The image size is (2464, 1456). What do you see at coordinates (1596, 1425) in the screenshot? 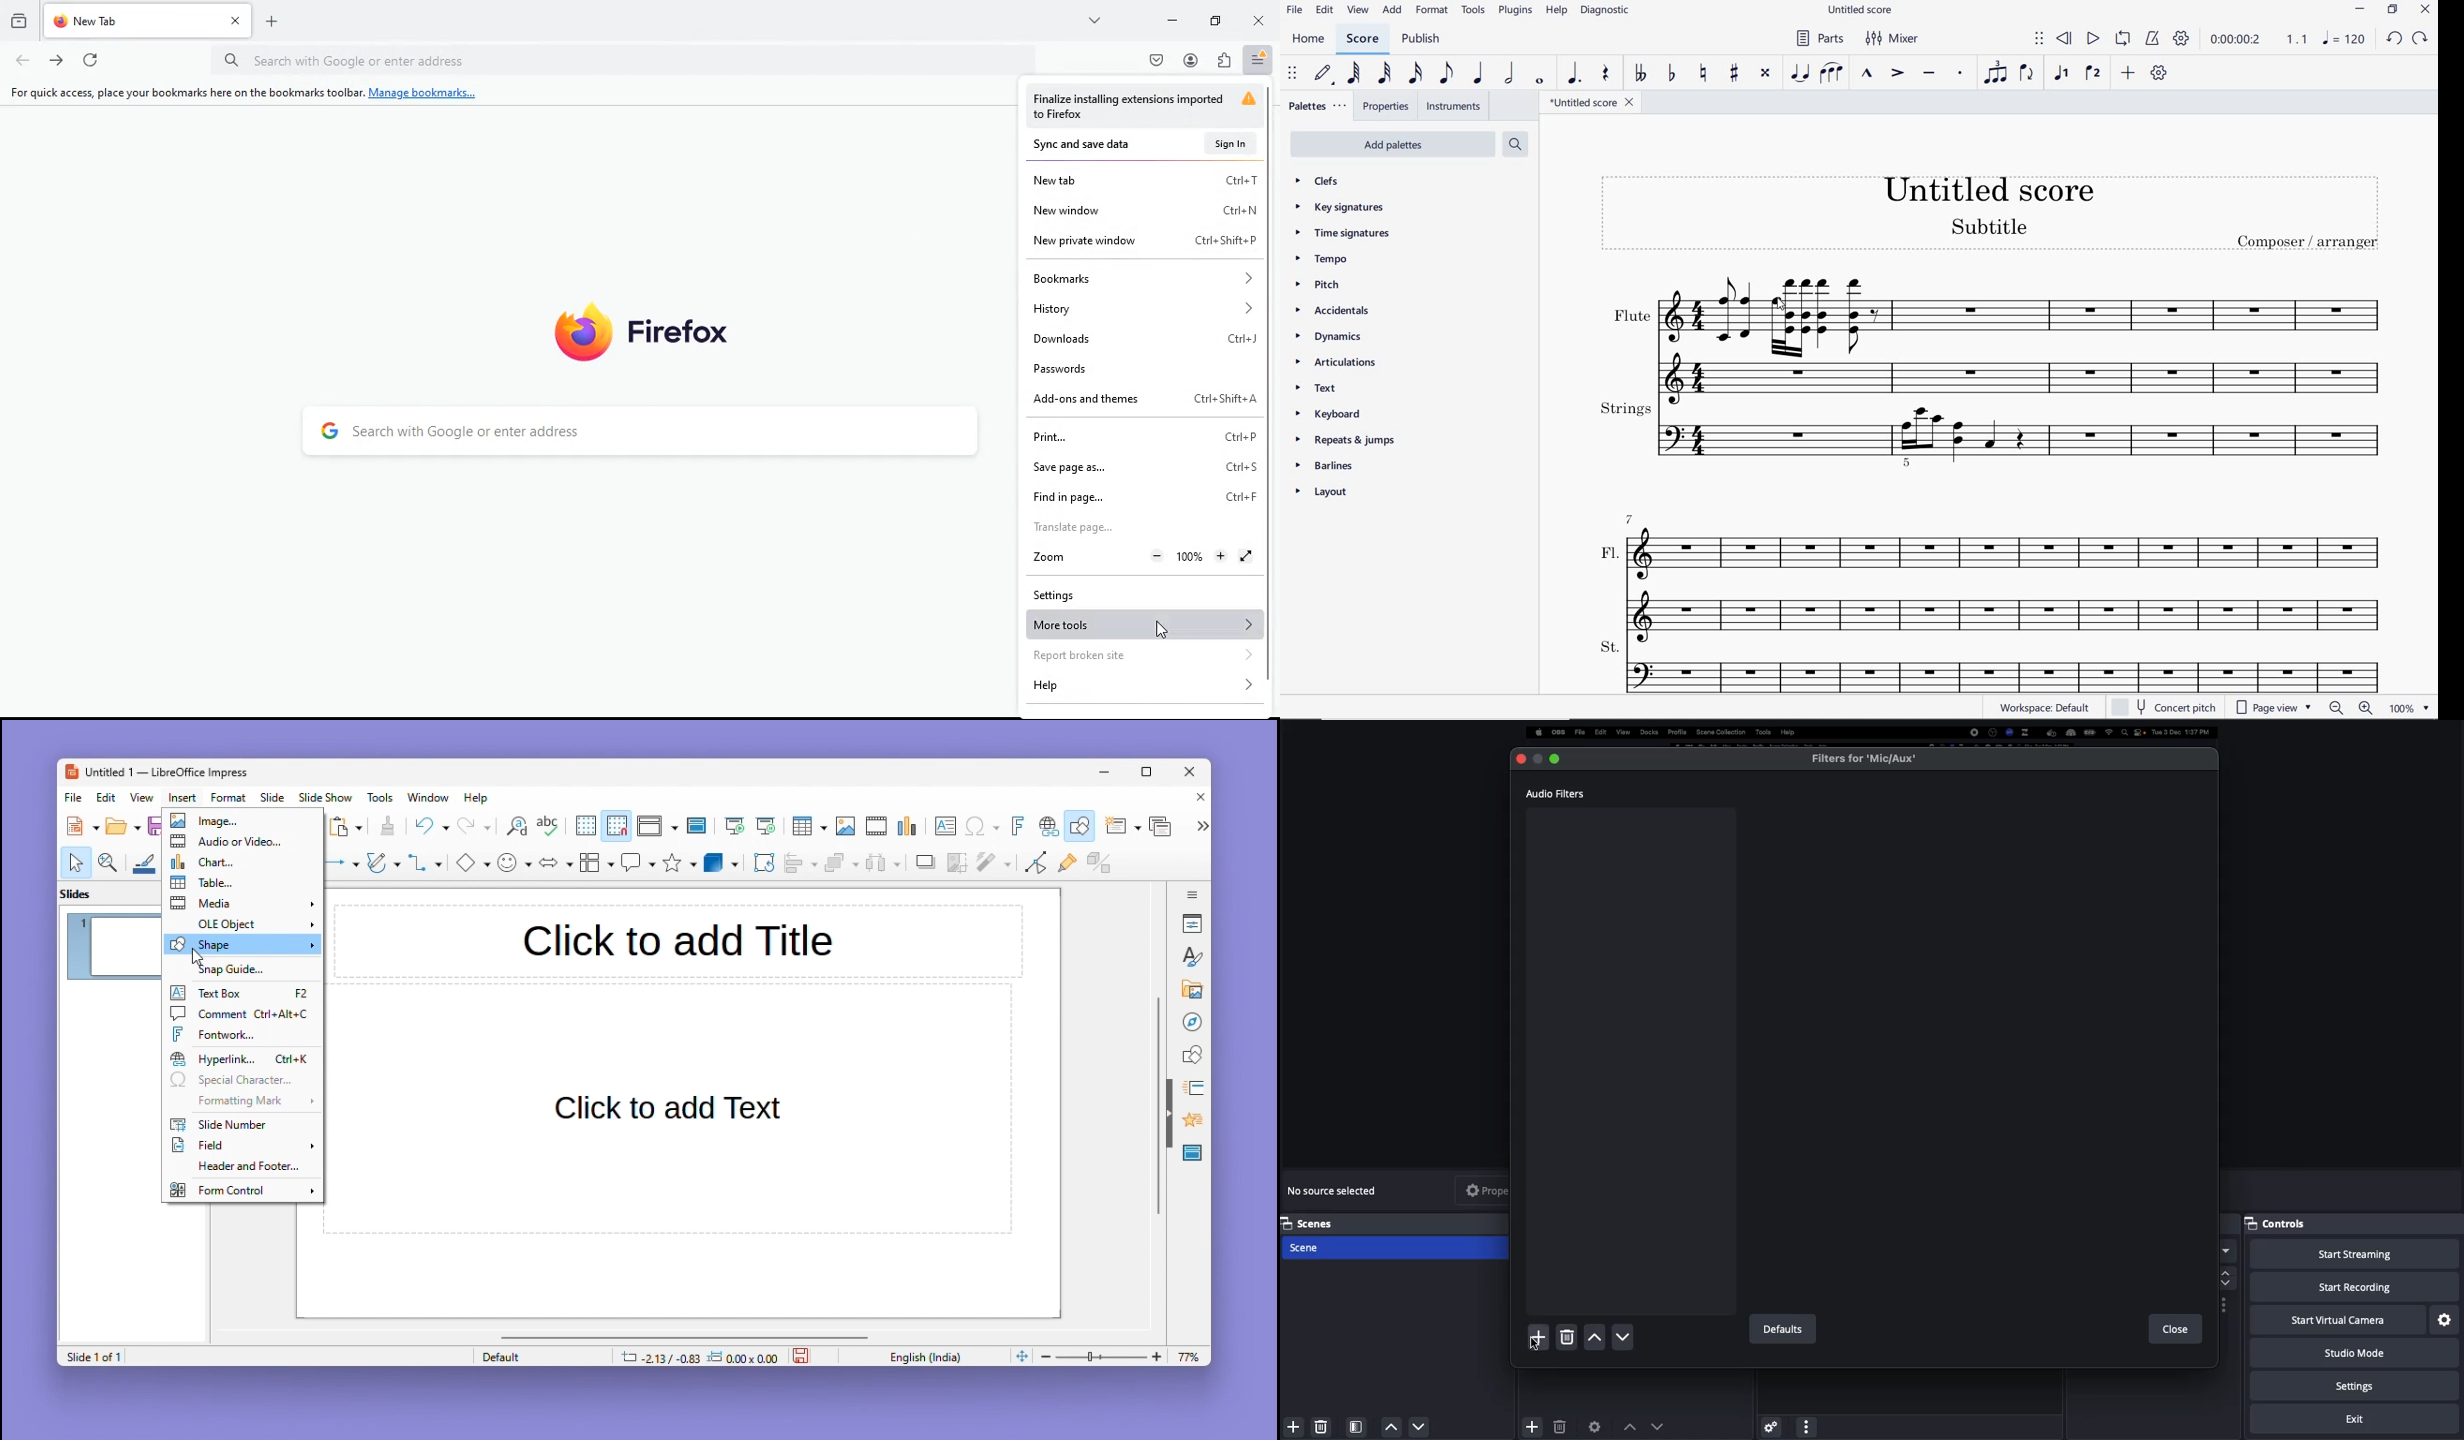
I see `Source preferences ` at bounding box center [1596, 1425].